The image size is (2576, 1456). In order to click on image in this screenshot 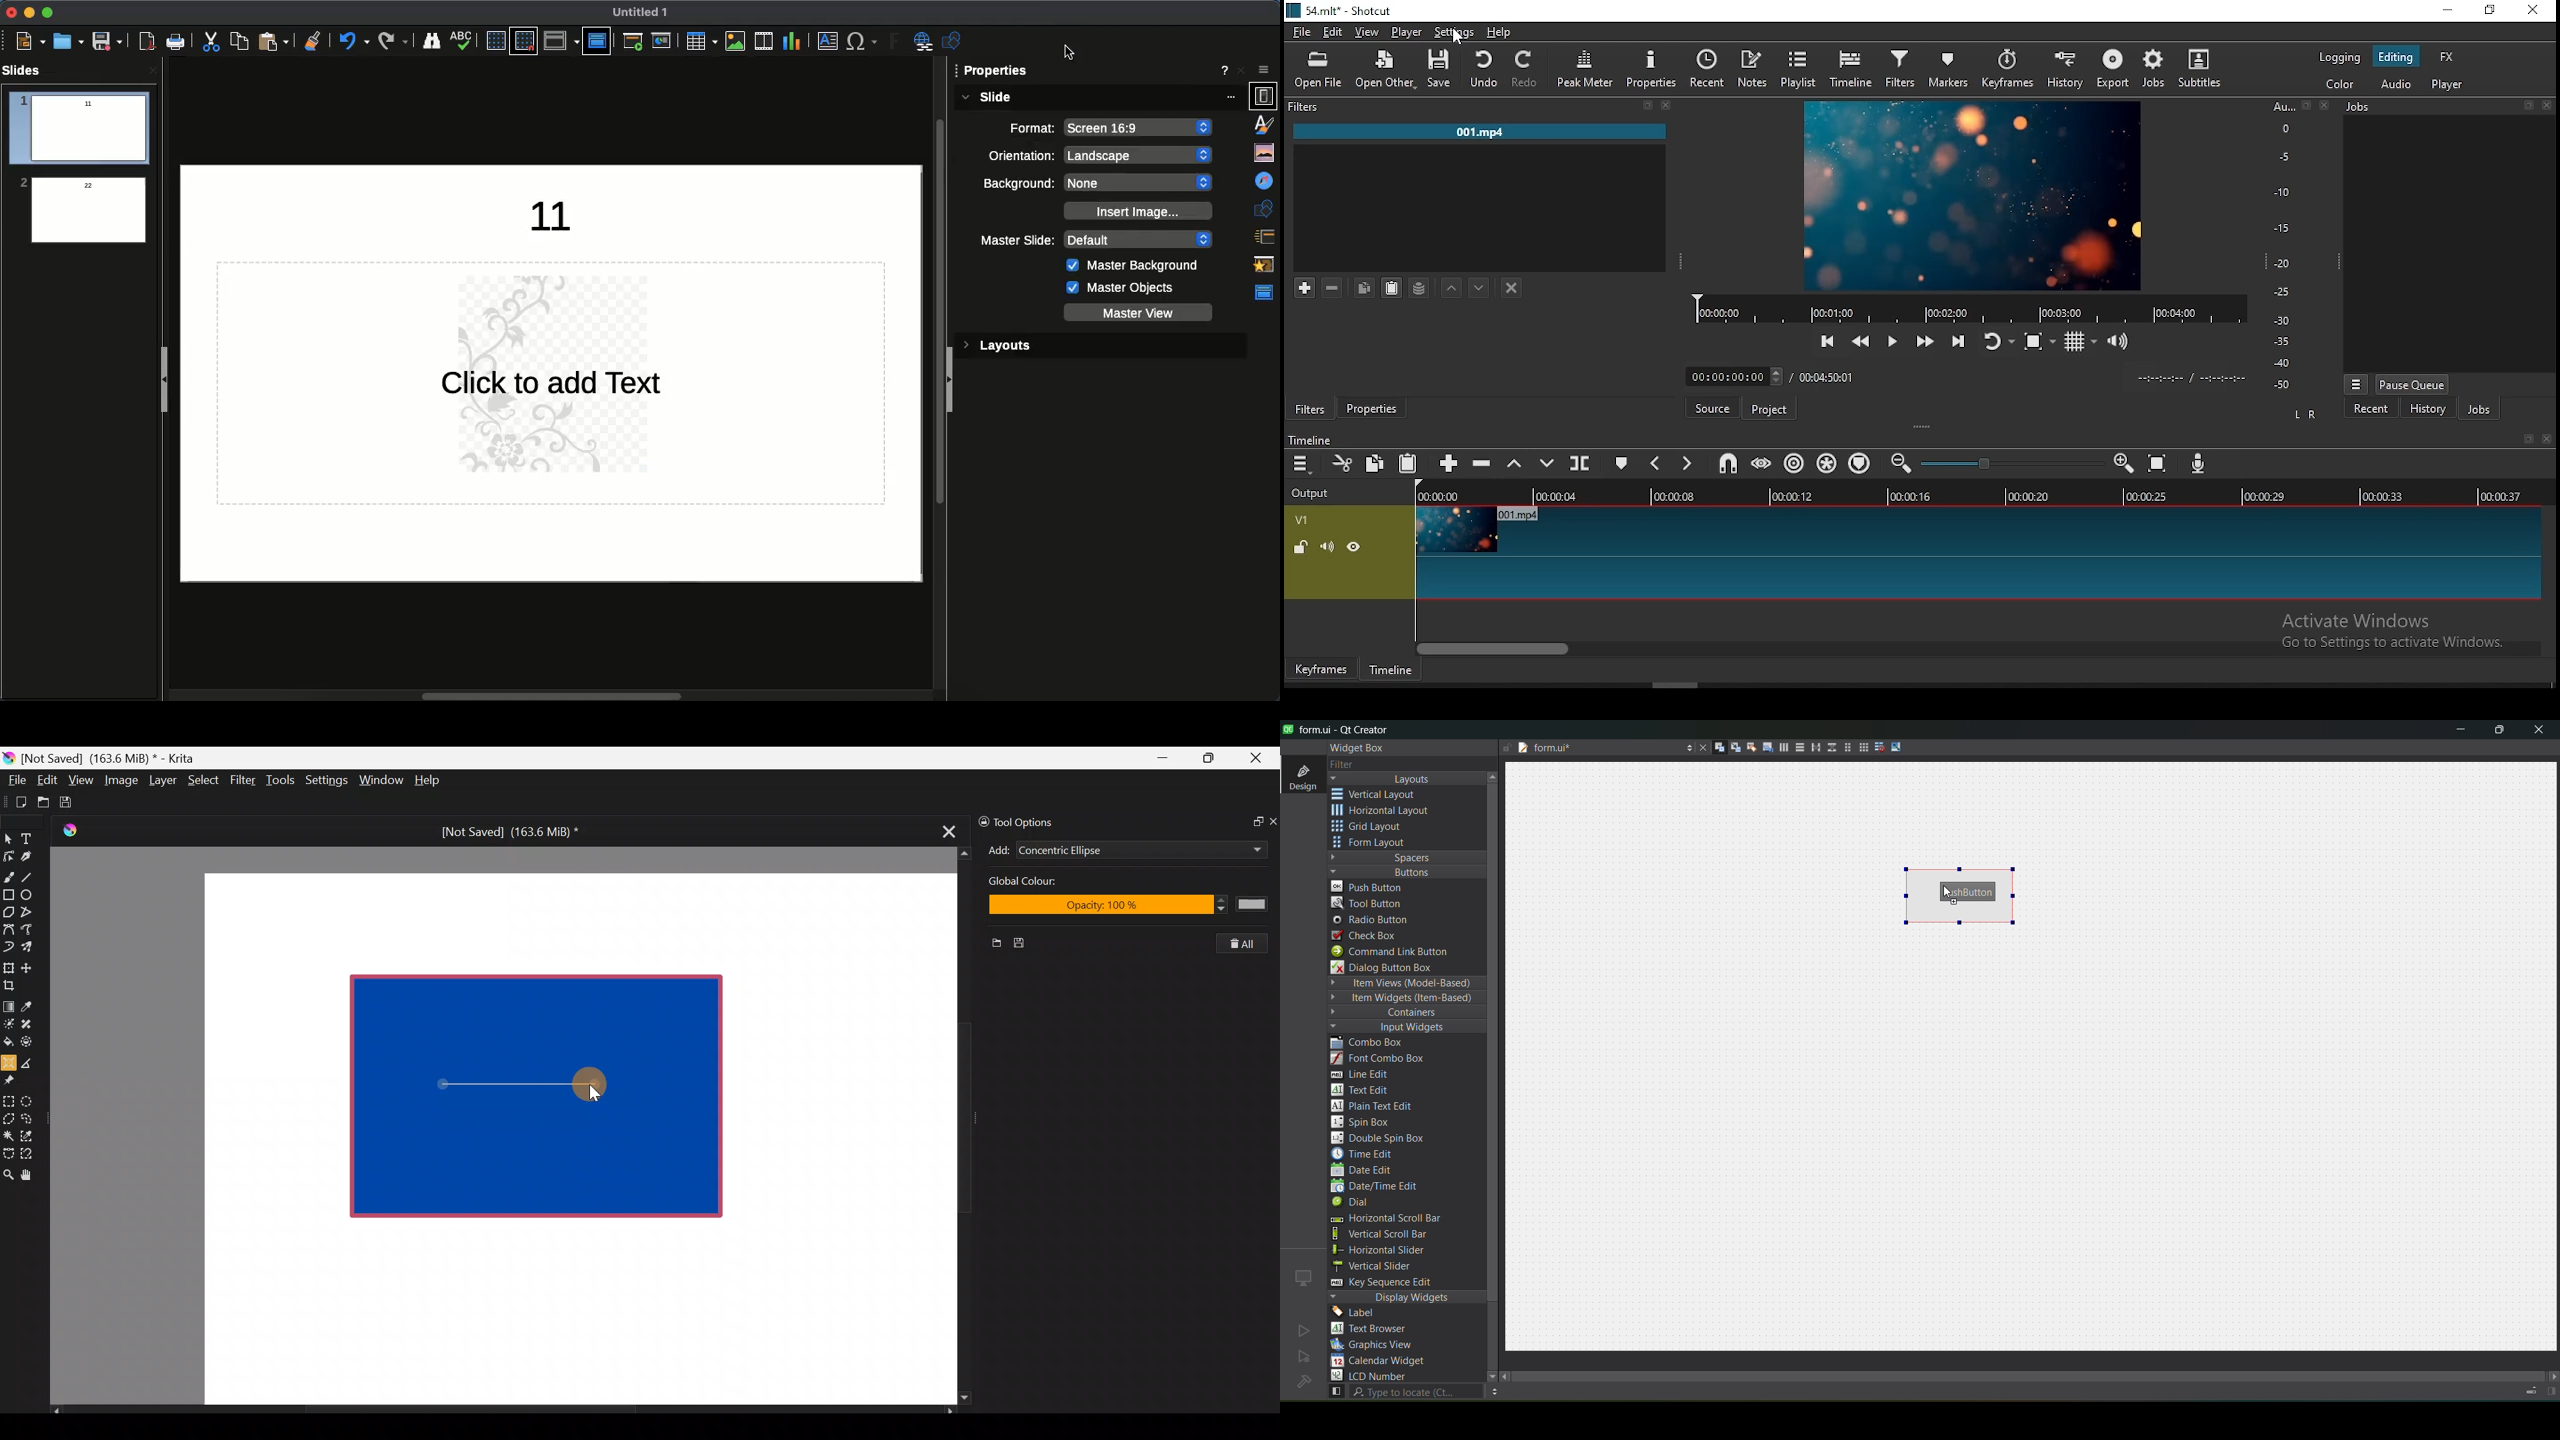, I will do `click(1969, 195)`.